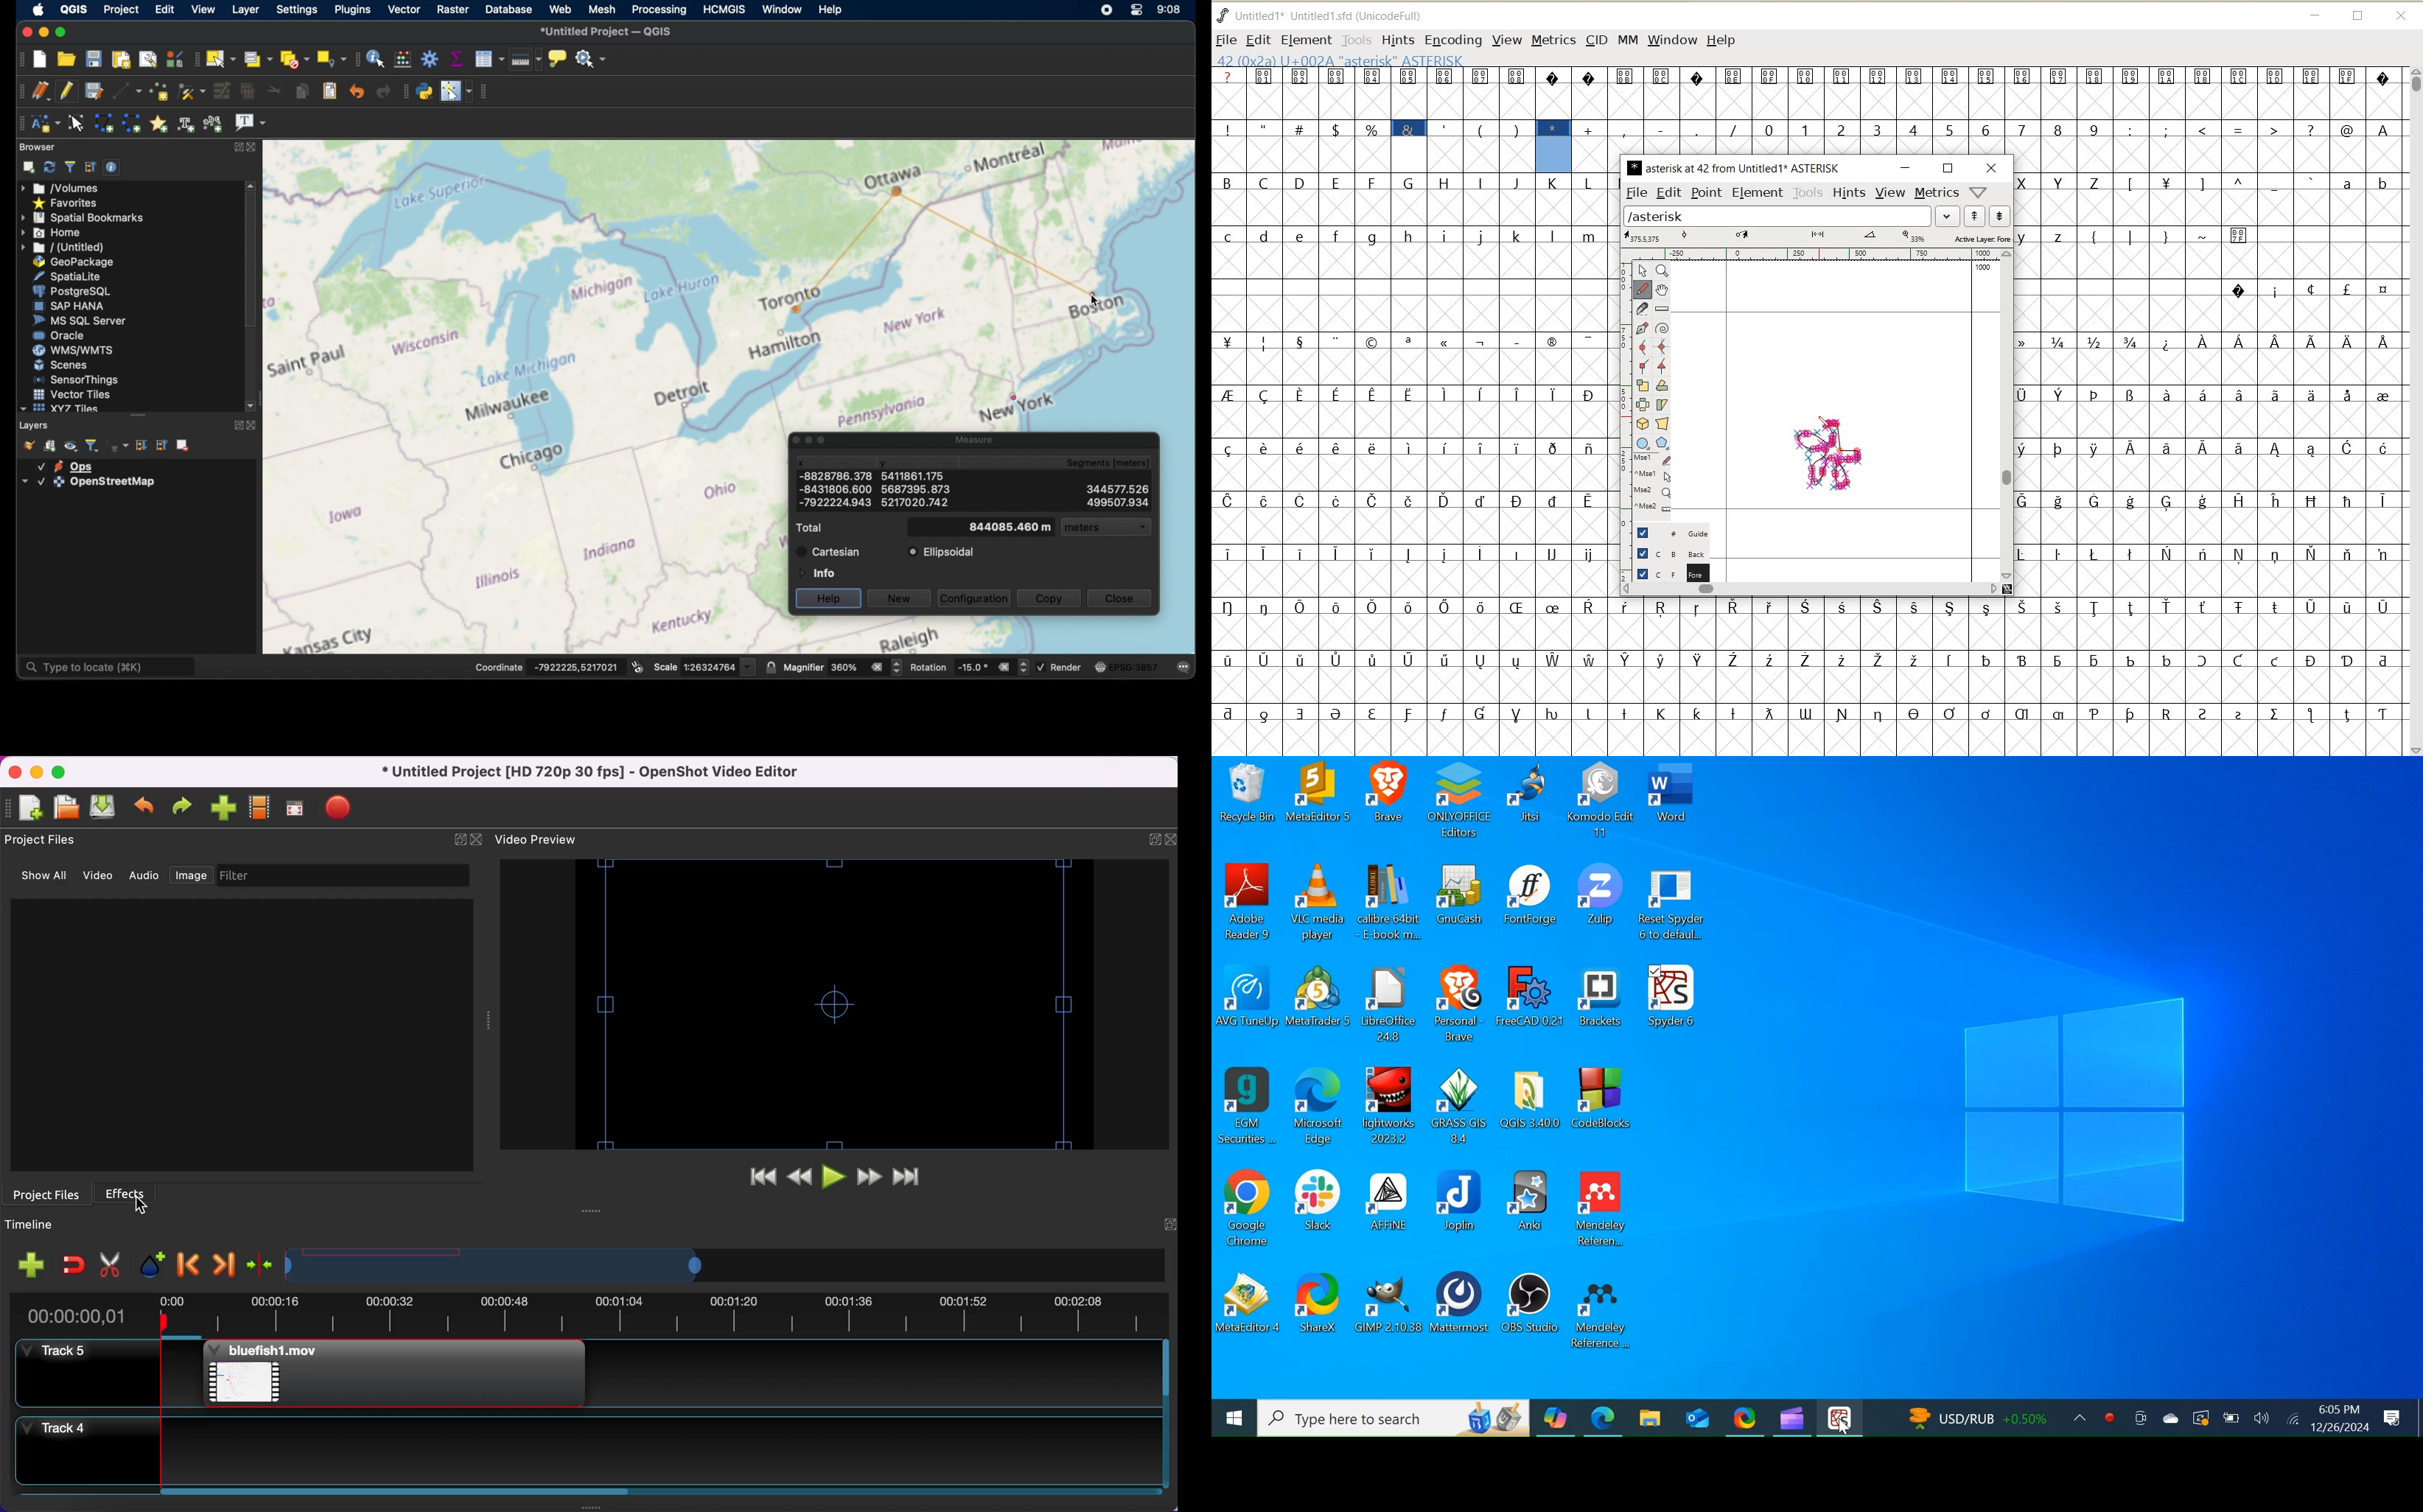  Describe the element at coordinates (1554, 147) in the screenshot. I see `glyph selected` at that location.